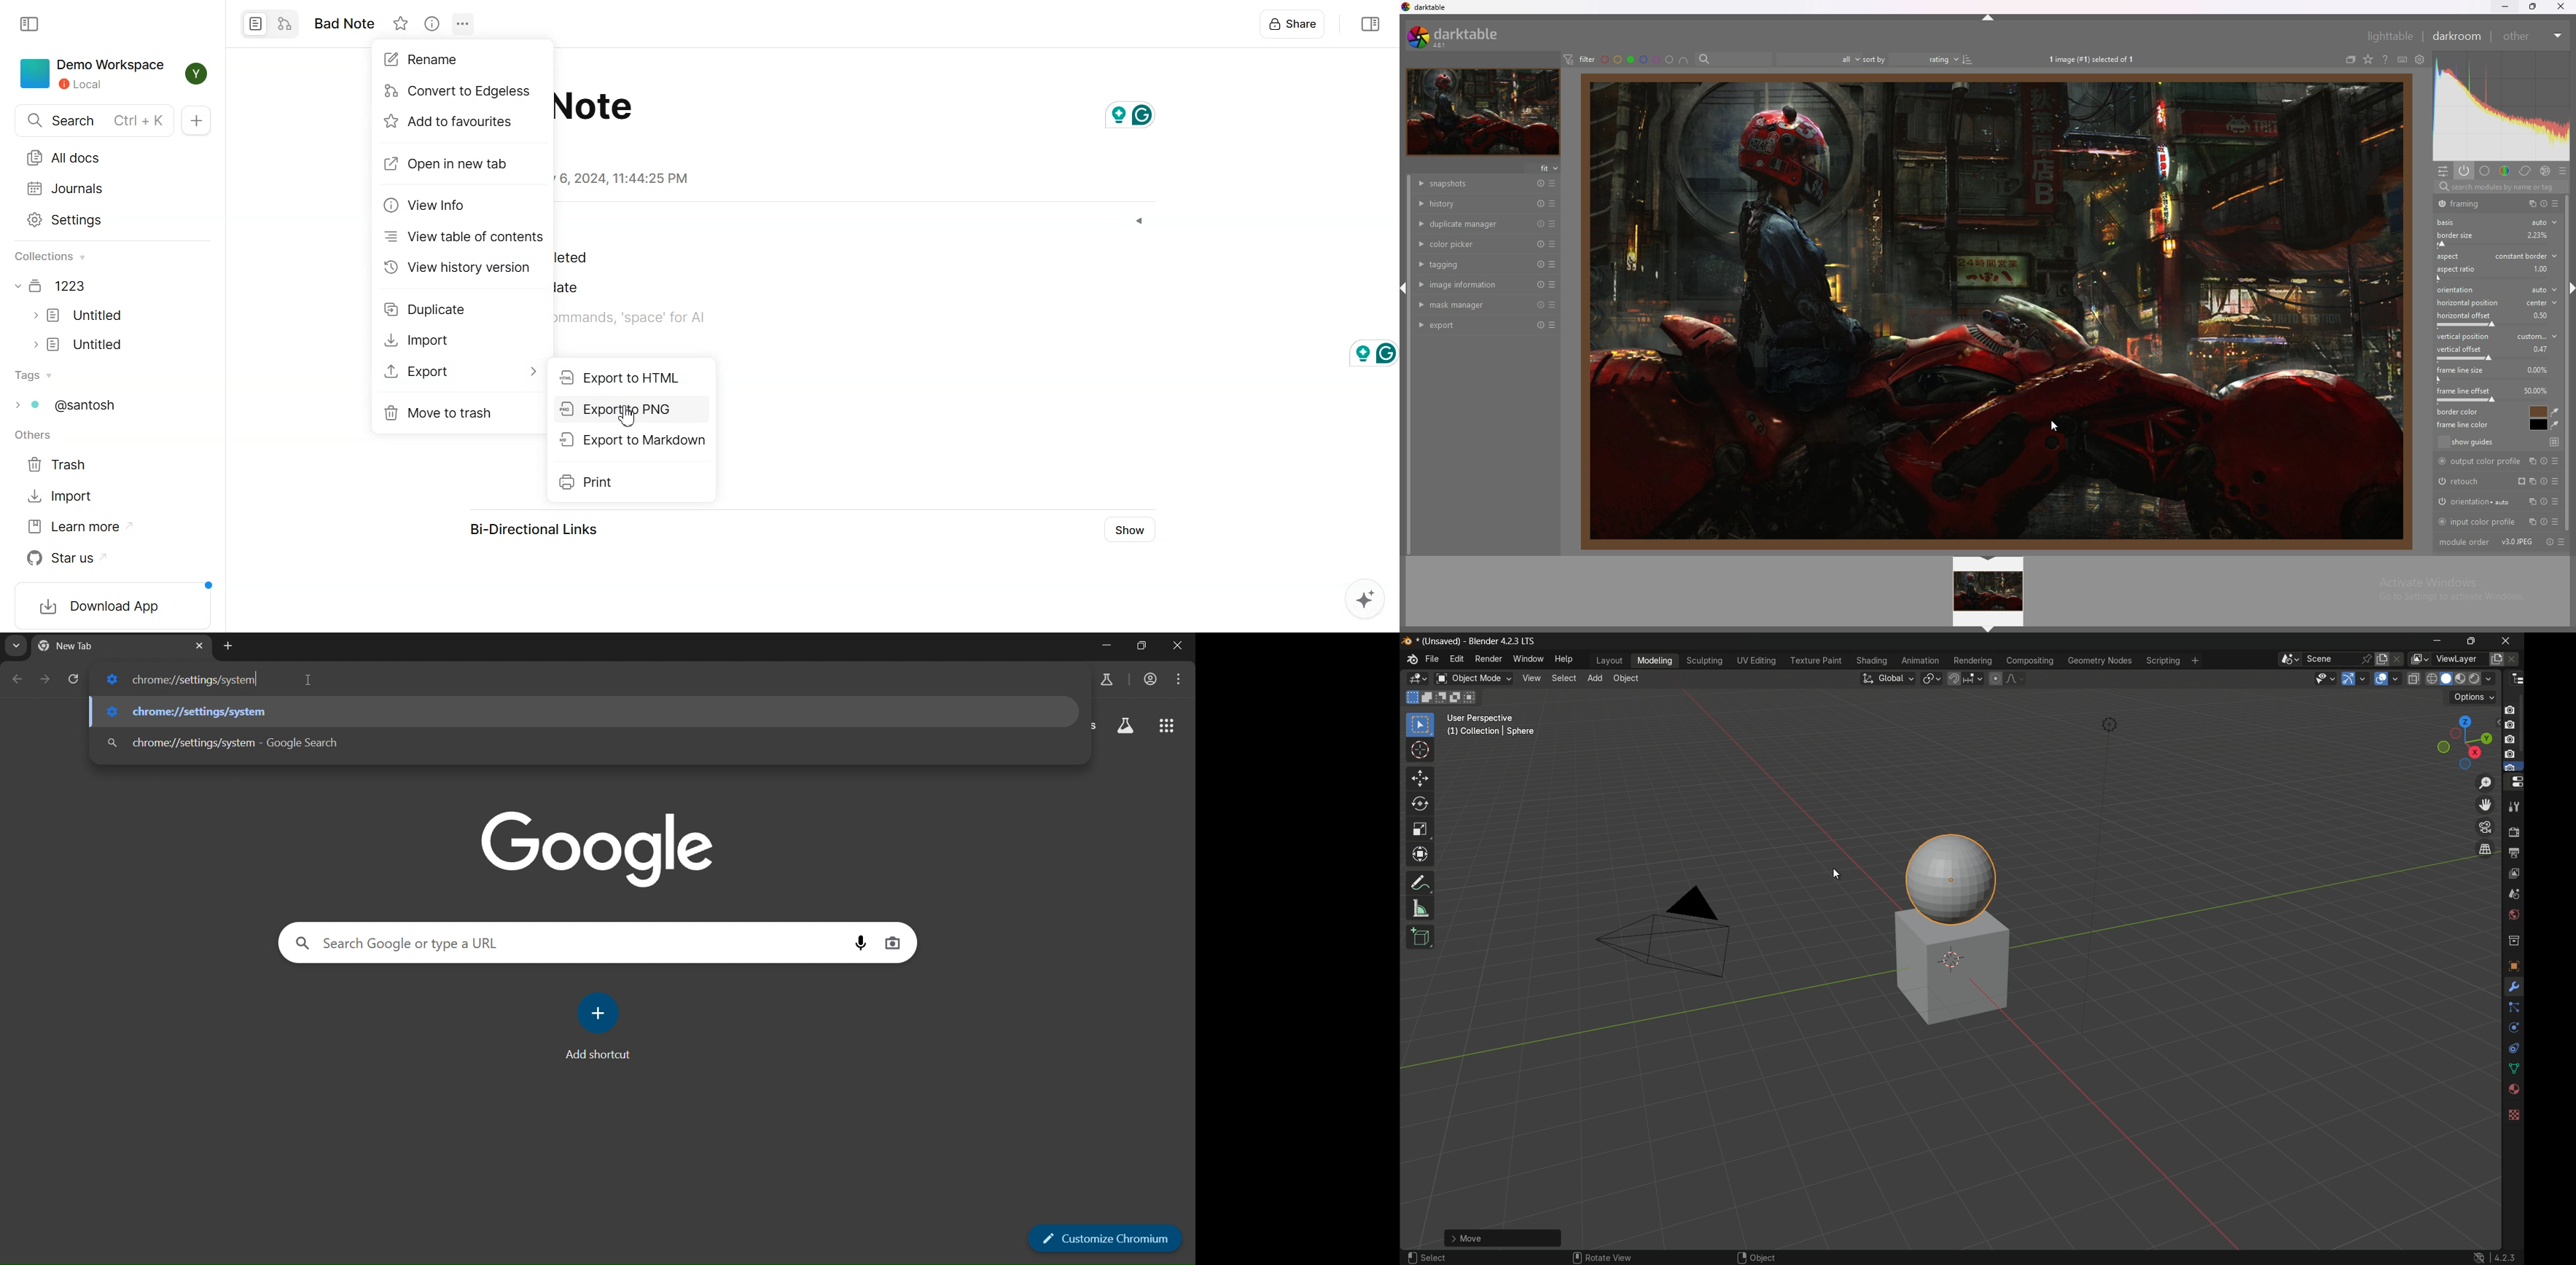 The image size is (2576, 1288). I want to click on presets, so click(1553, 304).